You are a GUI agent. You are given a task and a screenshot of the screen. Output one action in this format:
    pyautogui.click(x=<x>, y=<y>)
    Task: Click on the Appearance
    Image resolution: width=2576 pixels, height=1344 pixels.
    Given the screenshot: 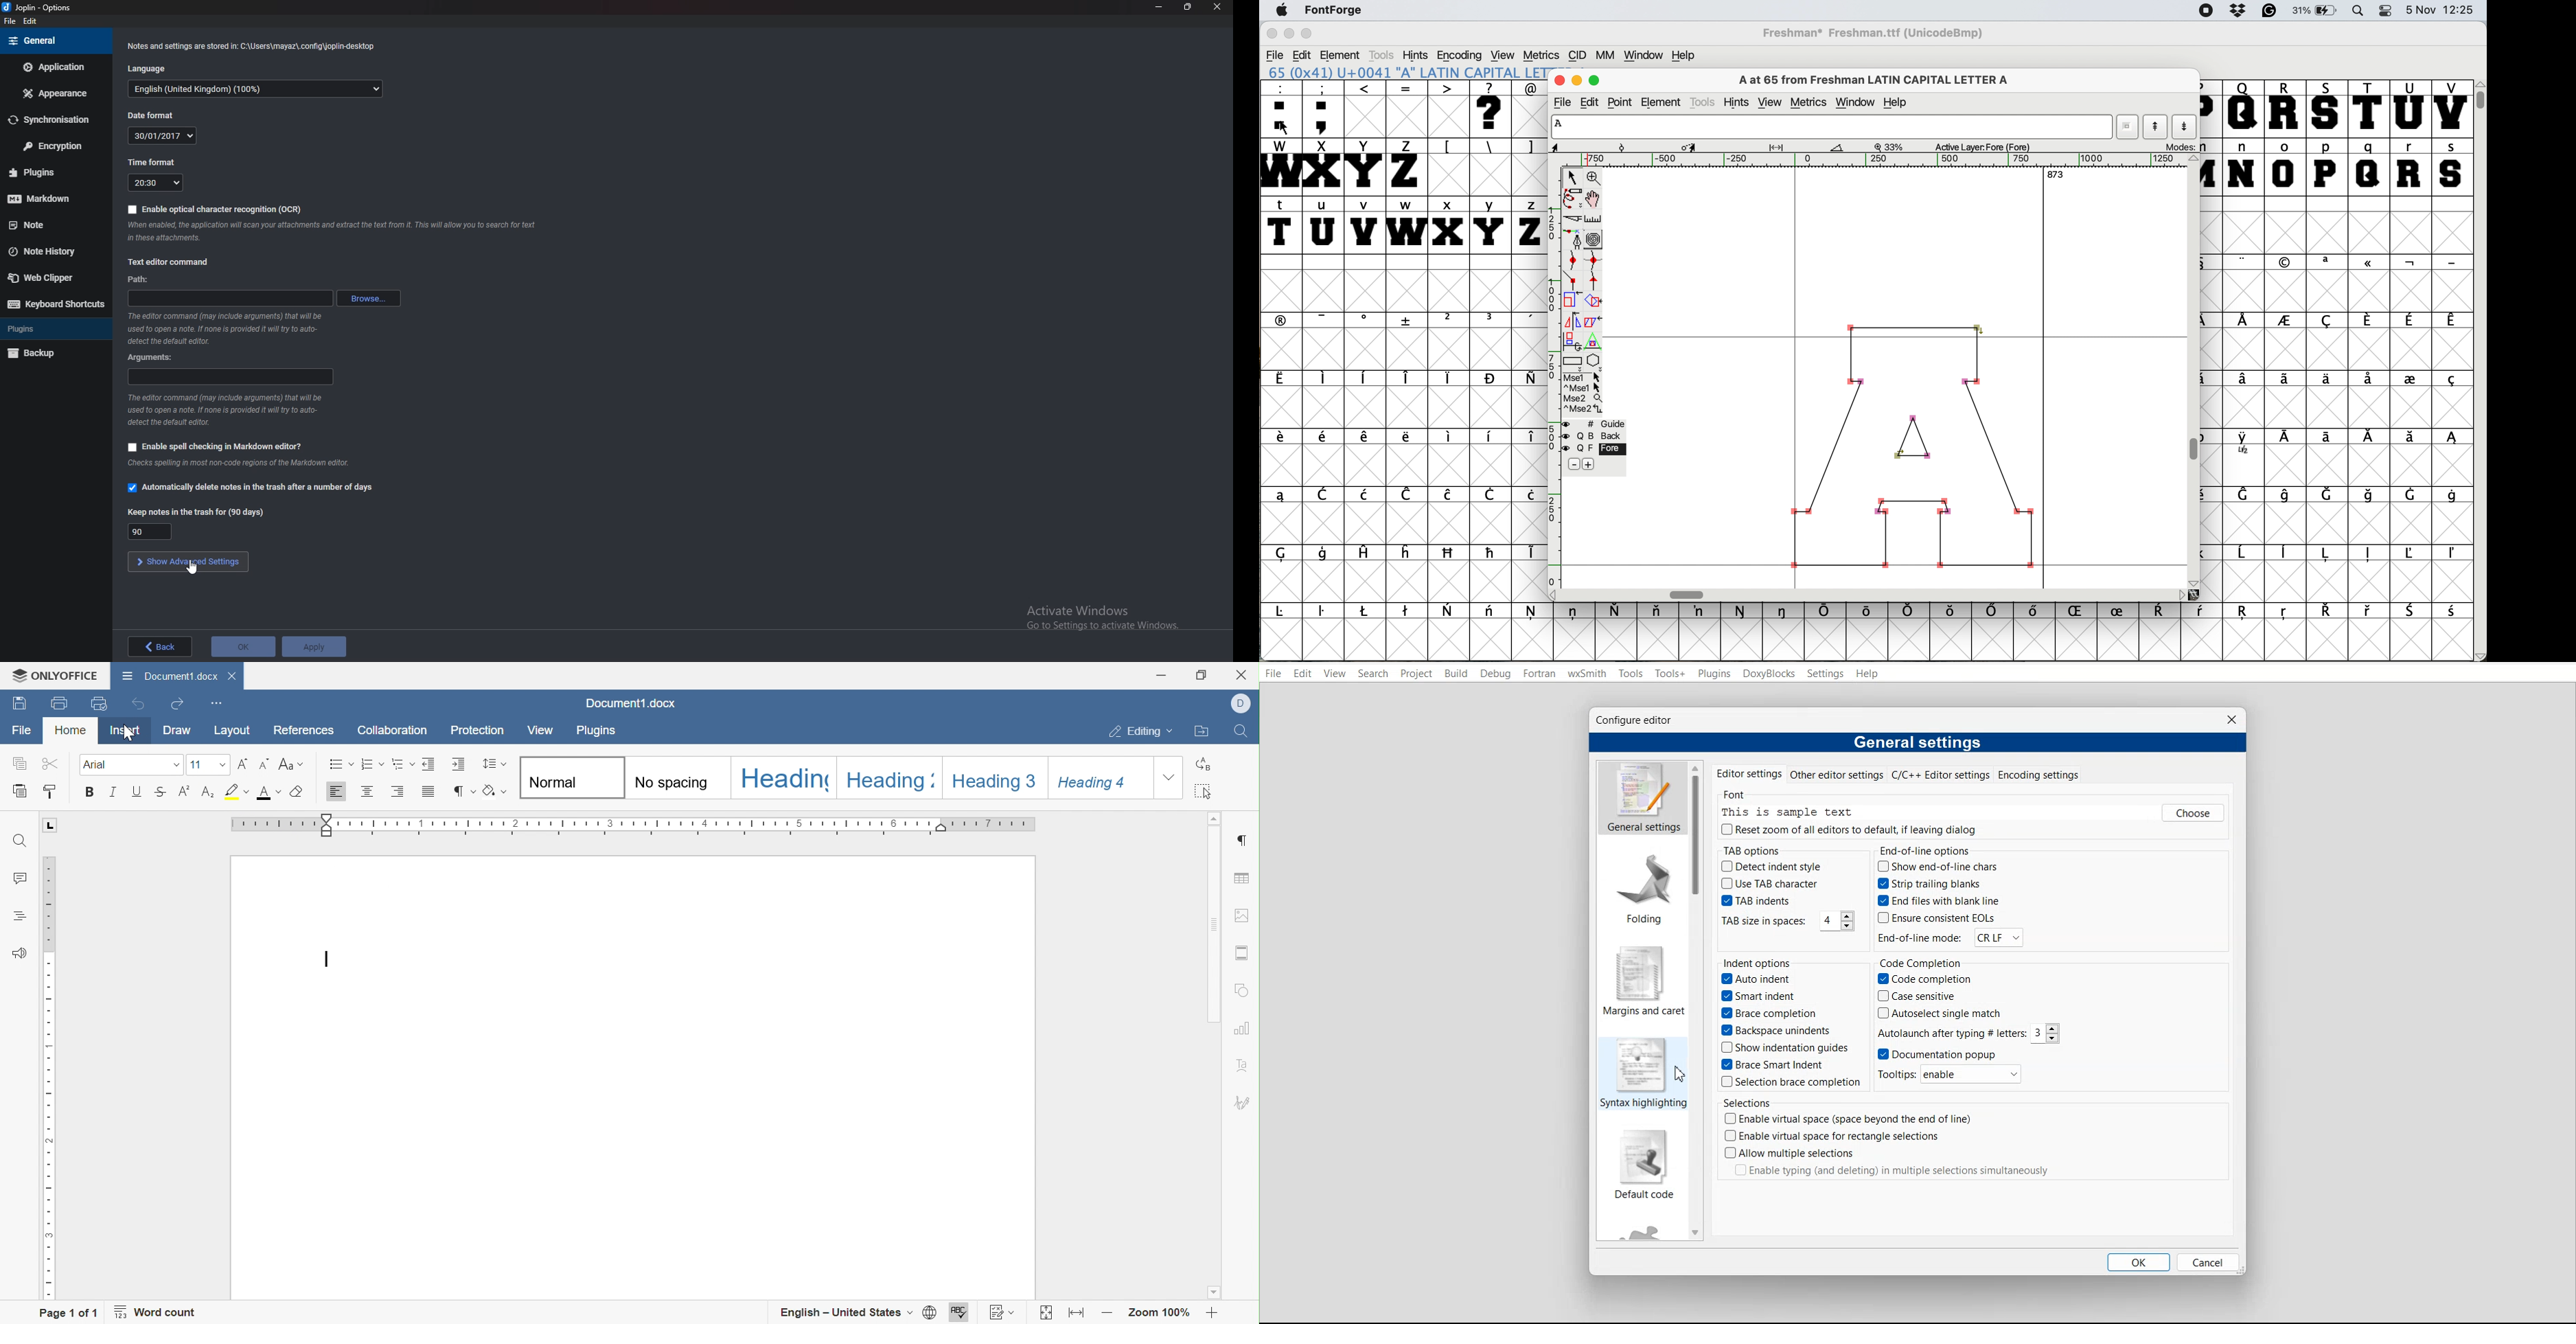 What is the action you would take?
    pyautogui.click(x=53, y=94)
    